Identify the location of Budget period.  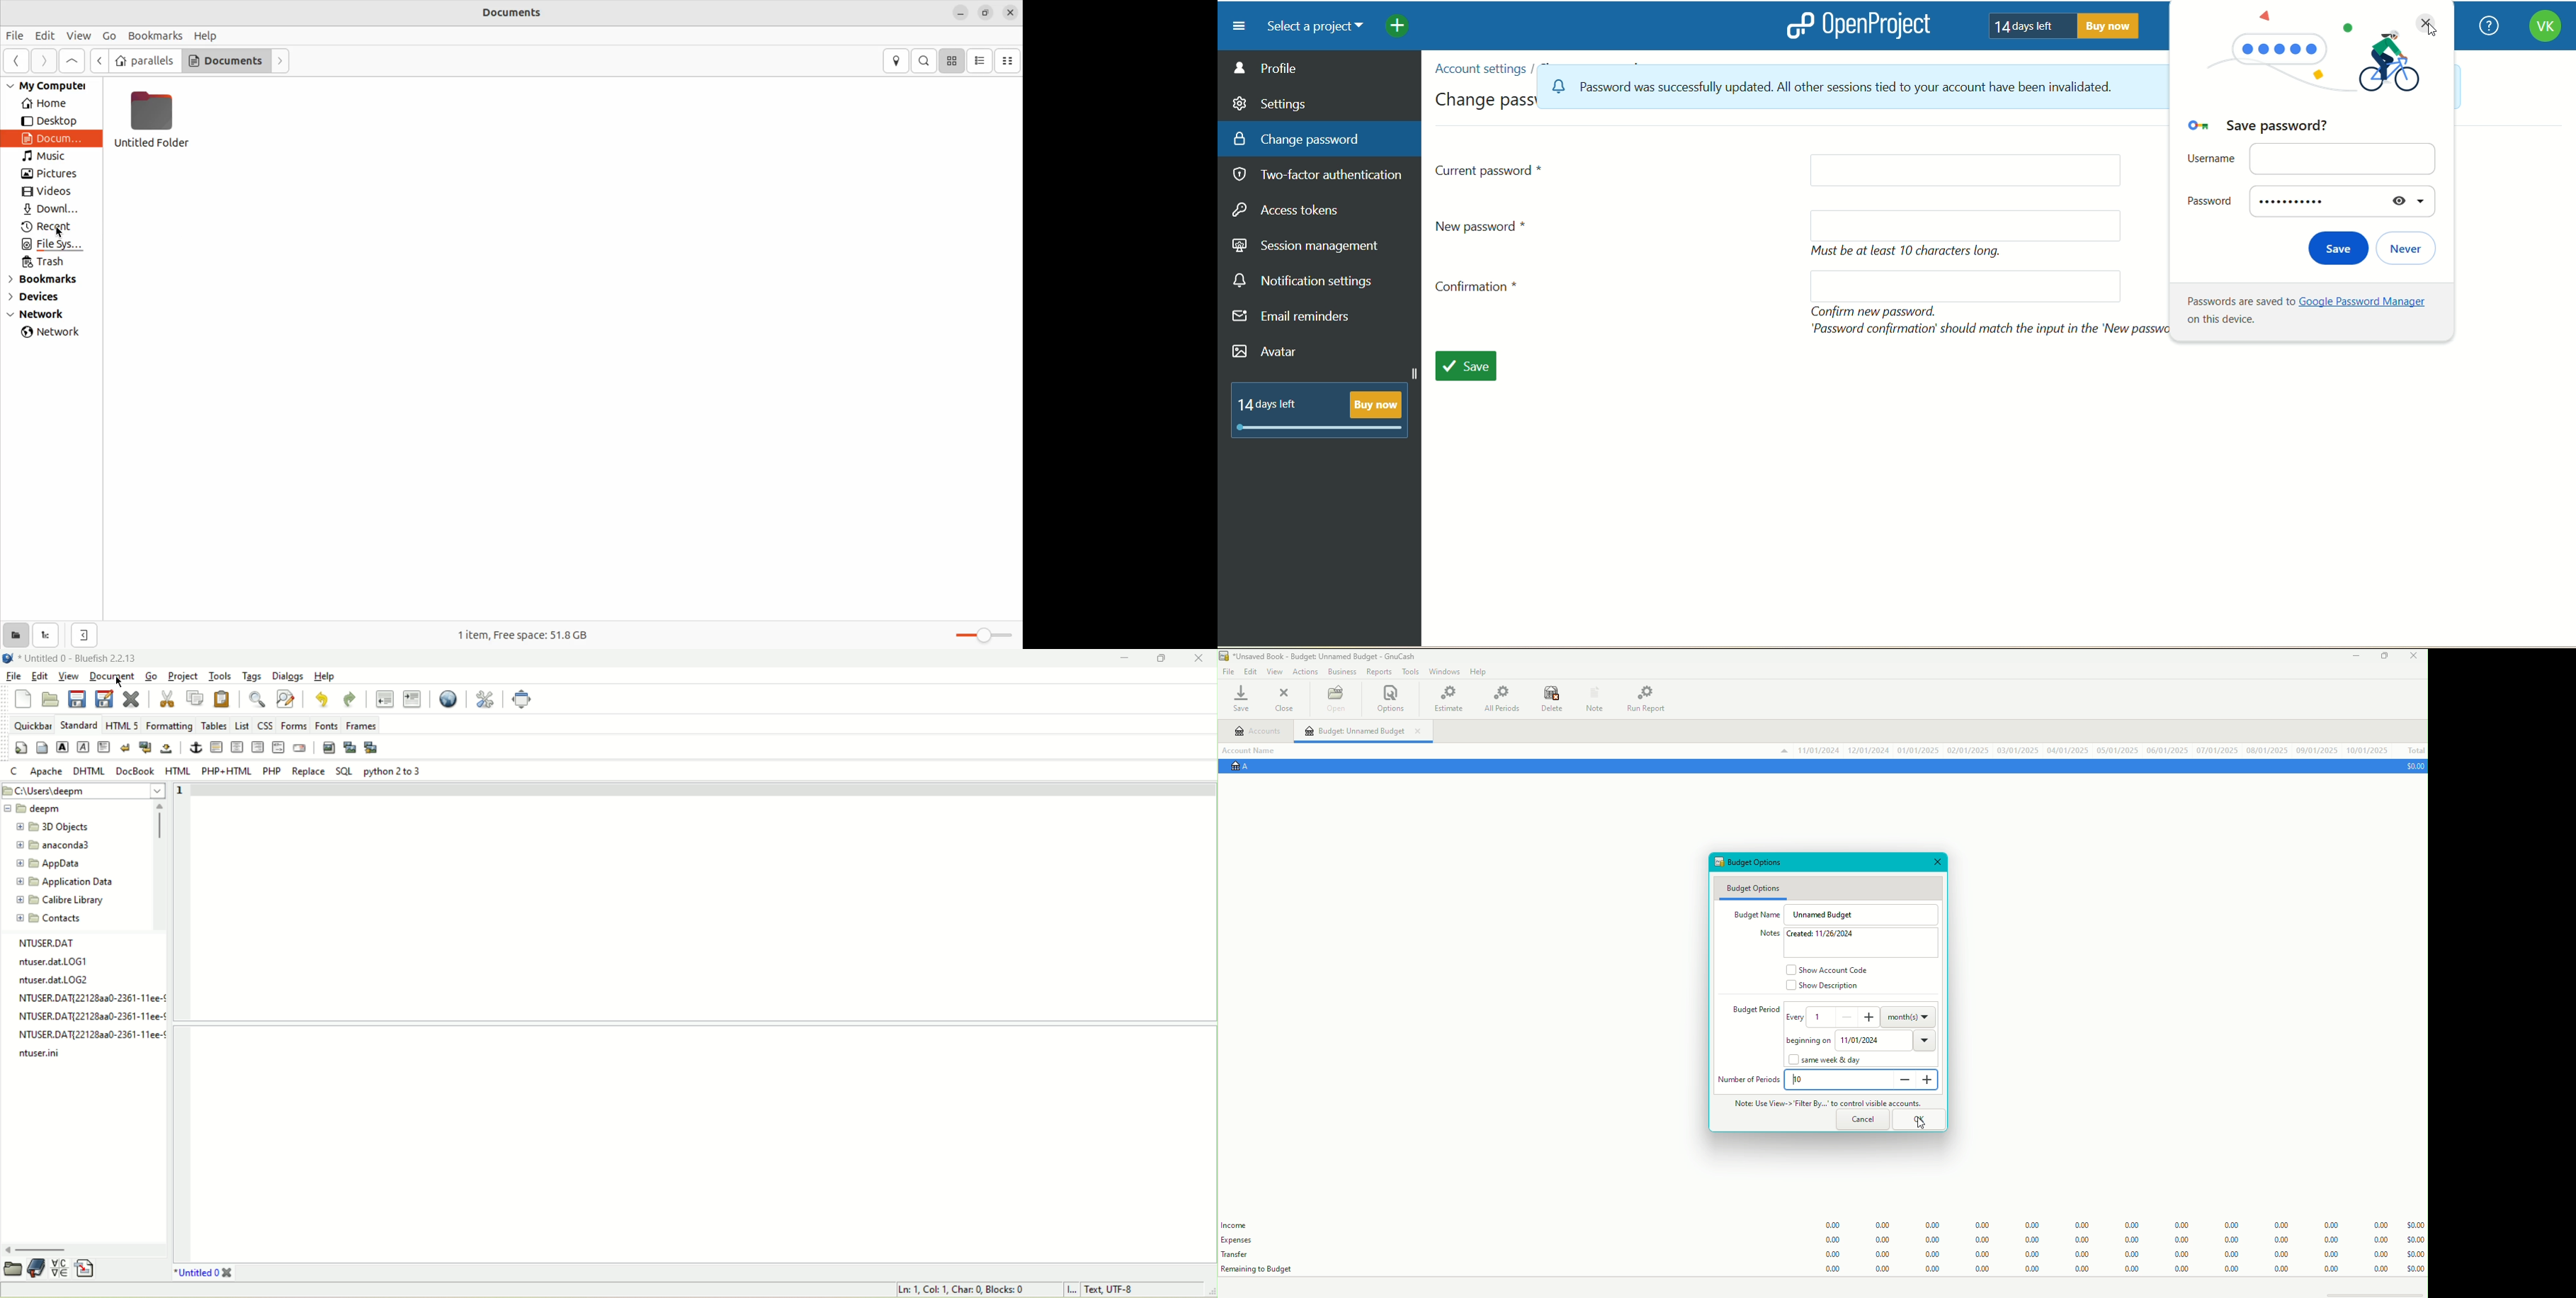
(1749, 1011).